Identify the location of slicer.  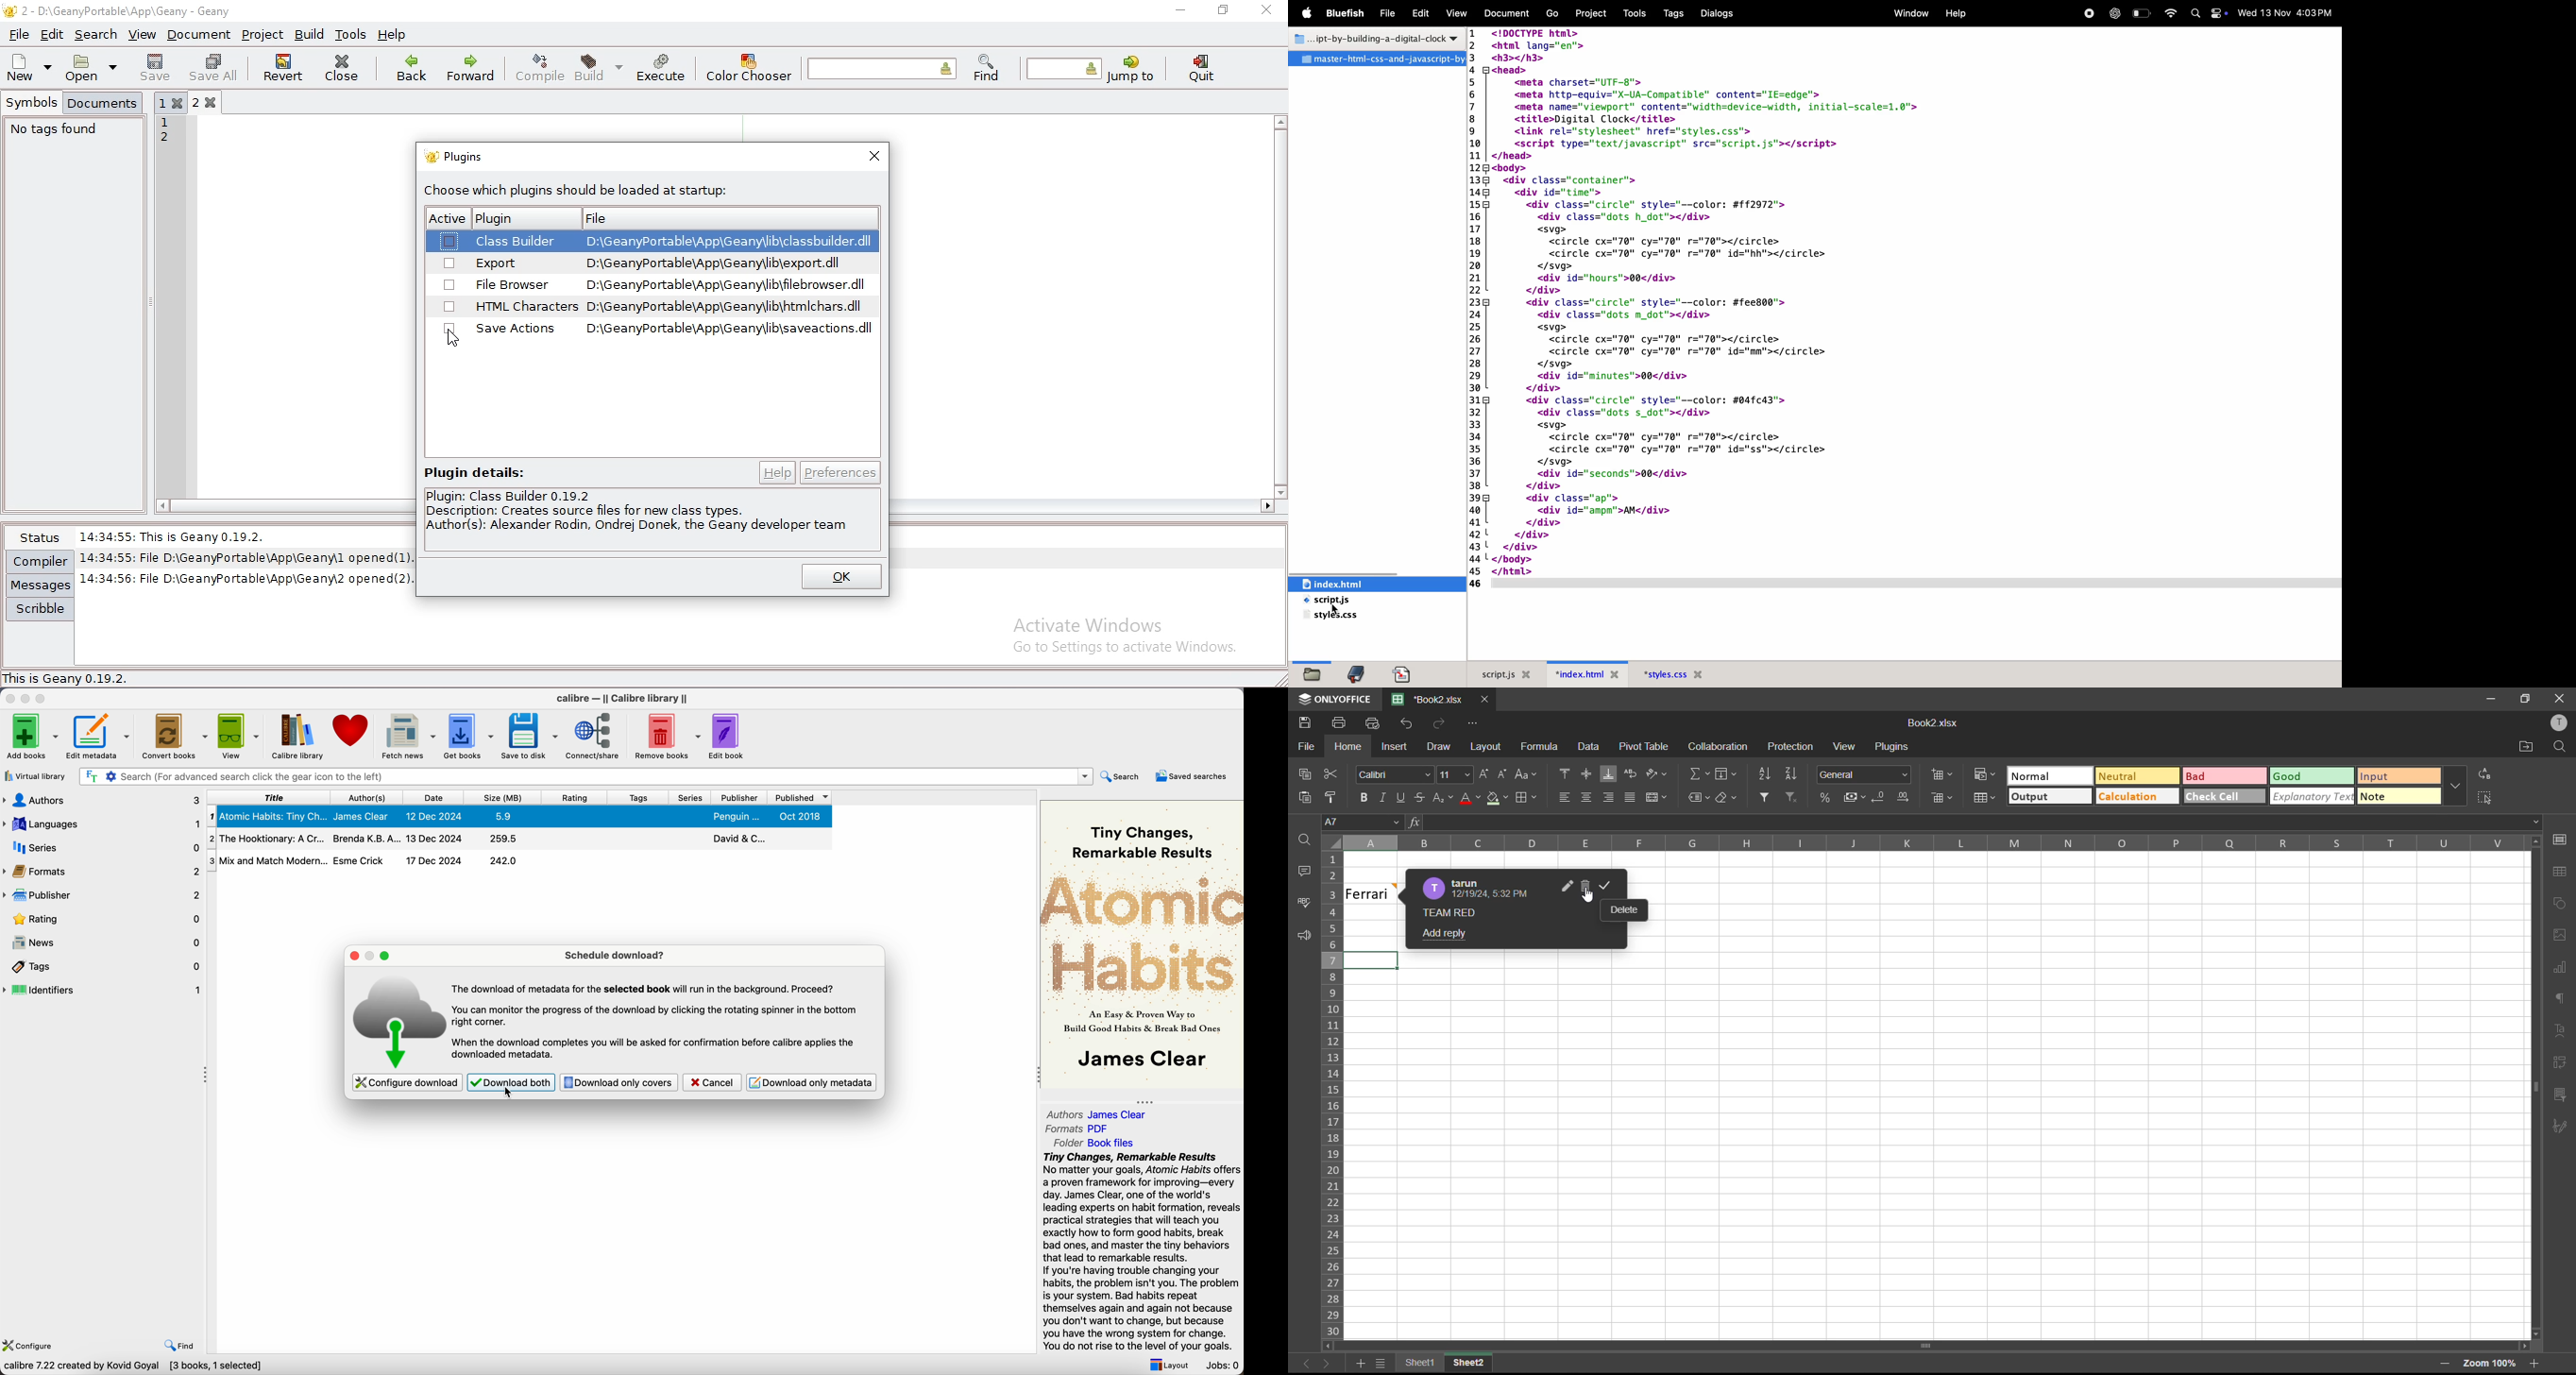
(2559, 1095).